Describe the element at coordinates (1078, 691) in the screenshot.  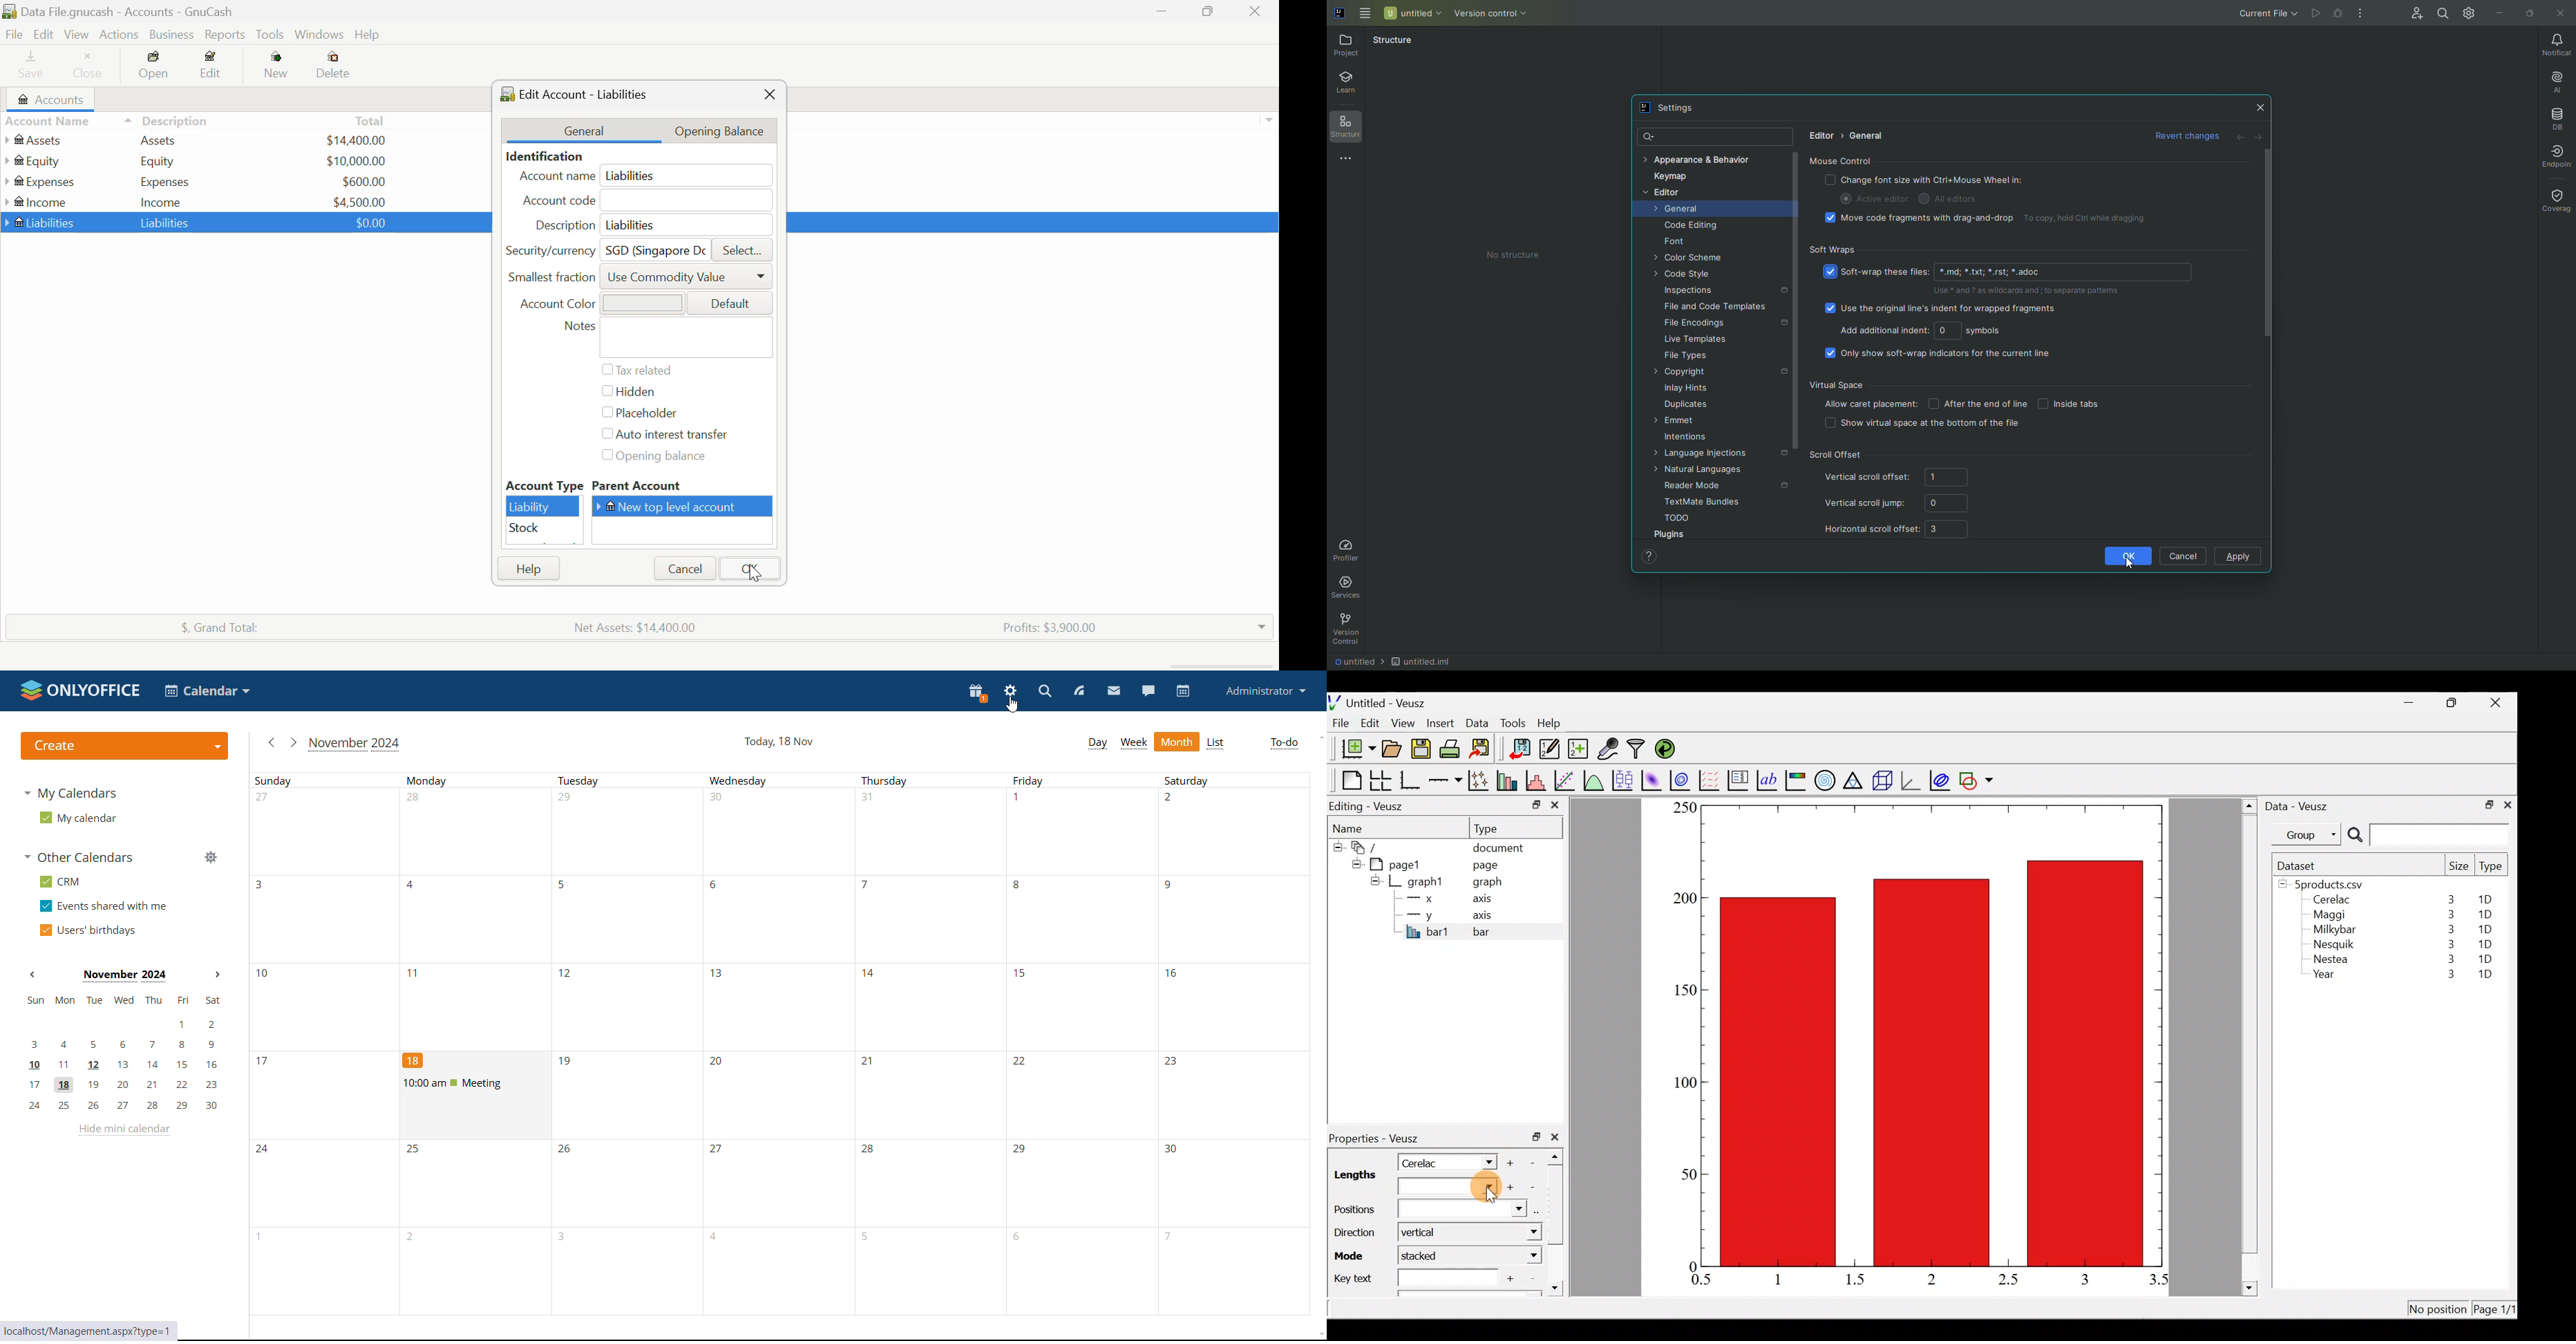
I see `feed` at that location.